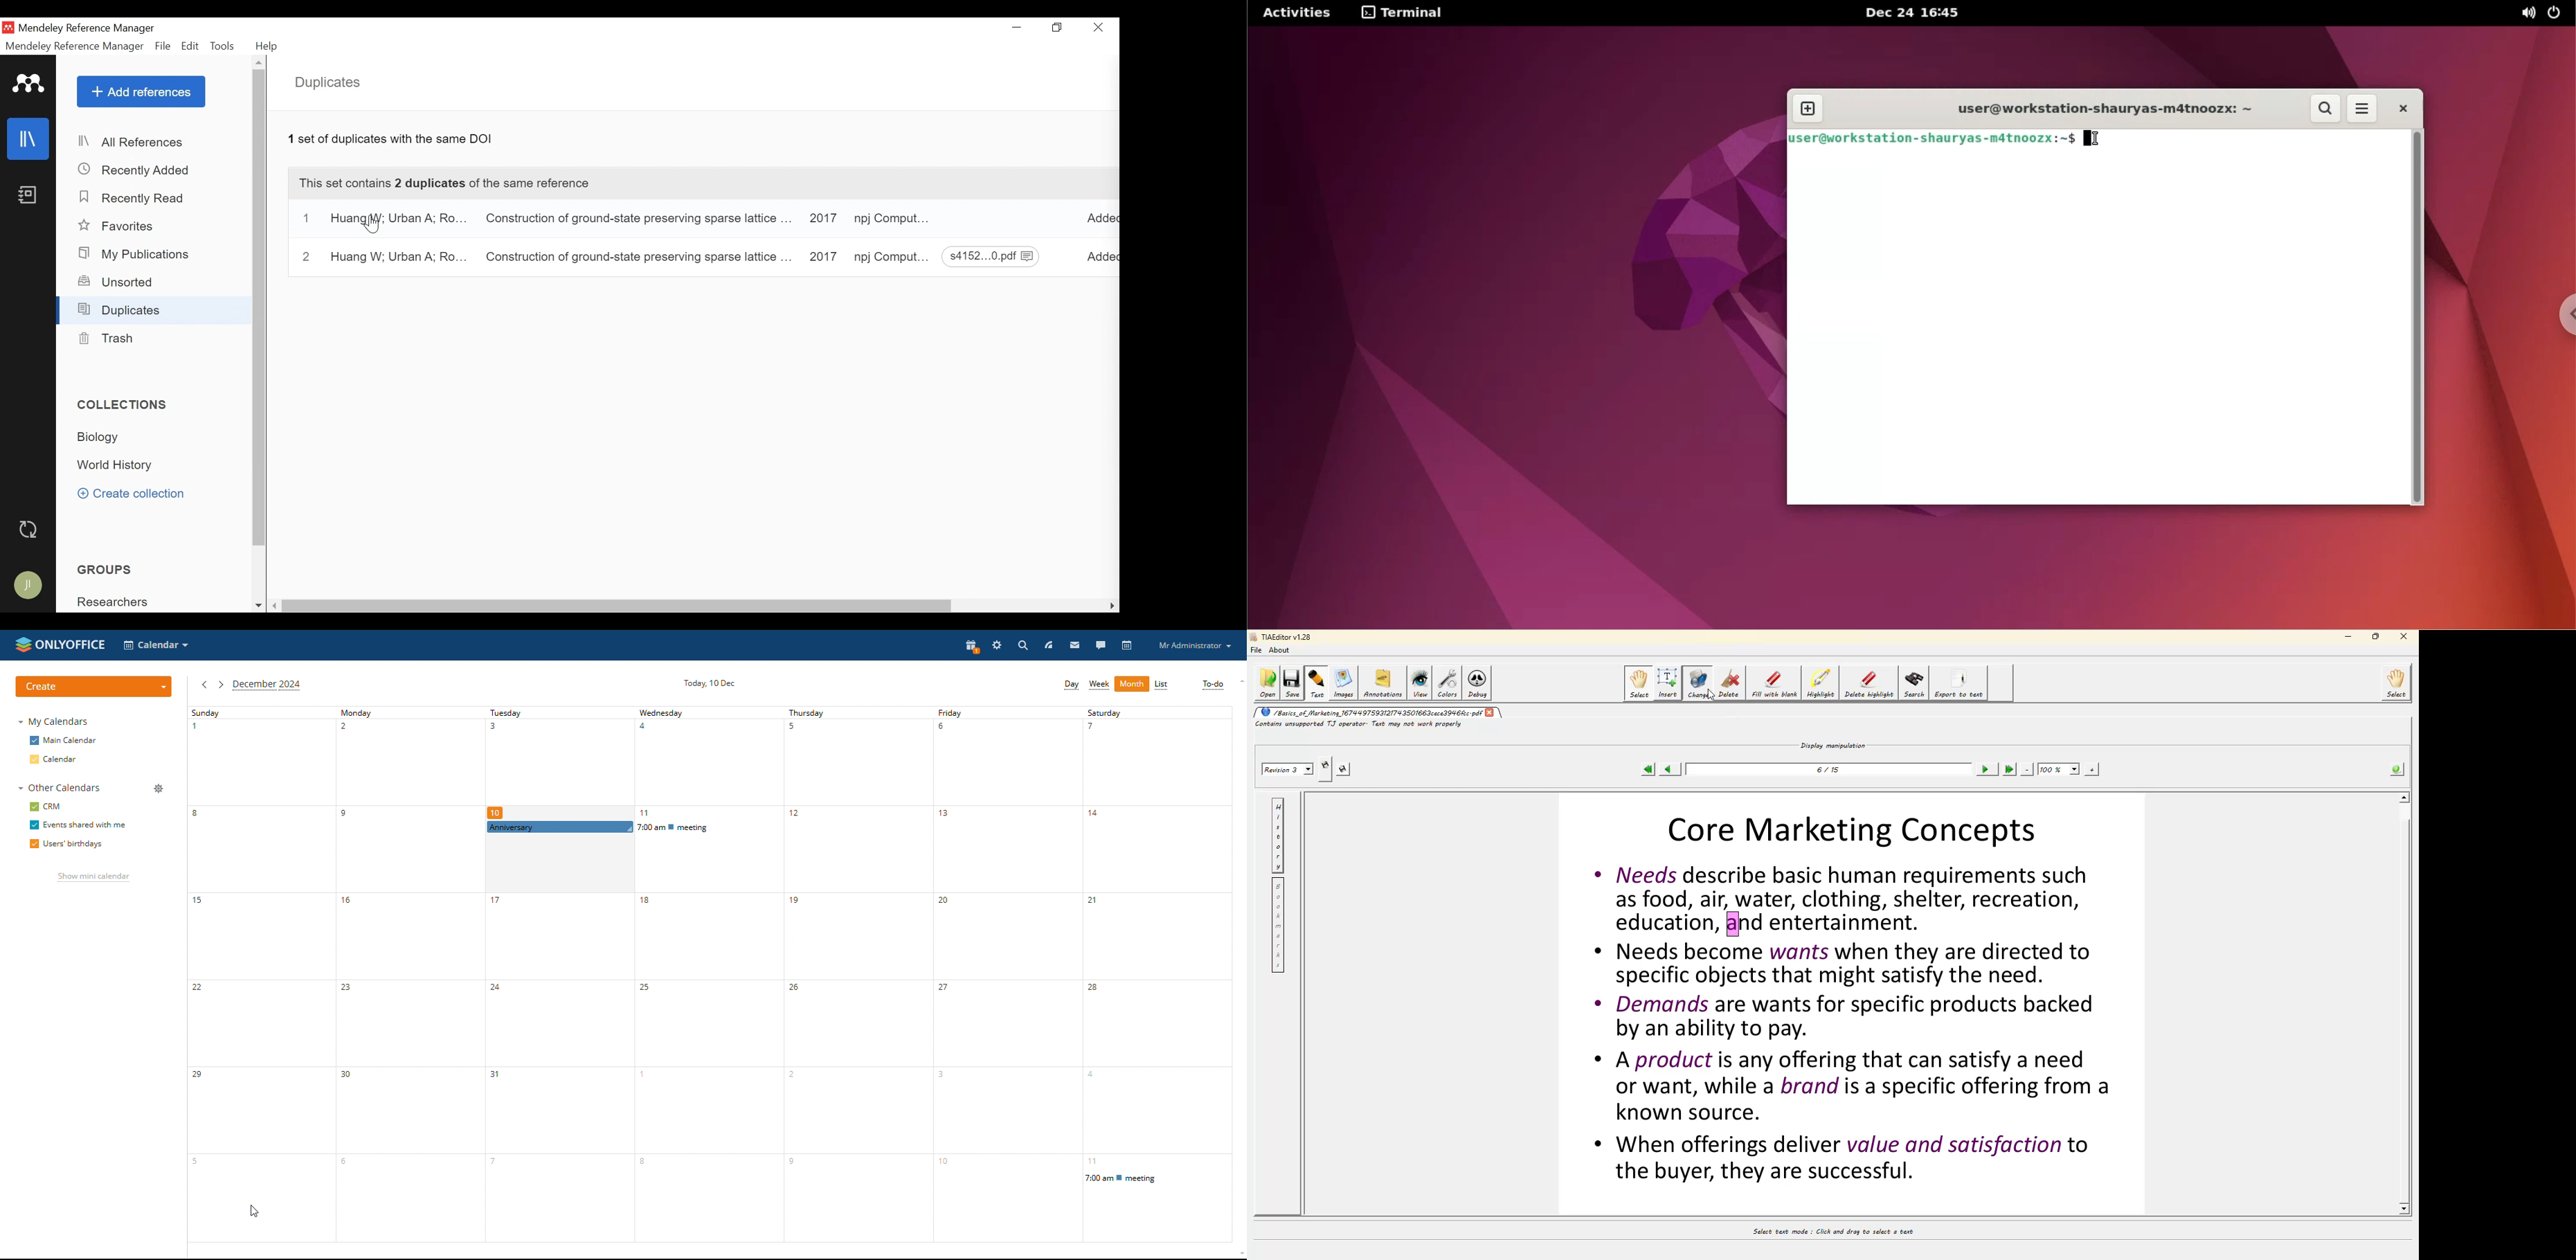  Describe the element at coordinates (701, 185) in the screenshot. I see `This Set Contains 2 duplicates of the same reference` at that location.